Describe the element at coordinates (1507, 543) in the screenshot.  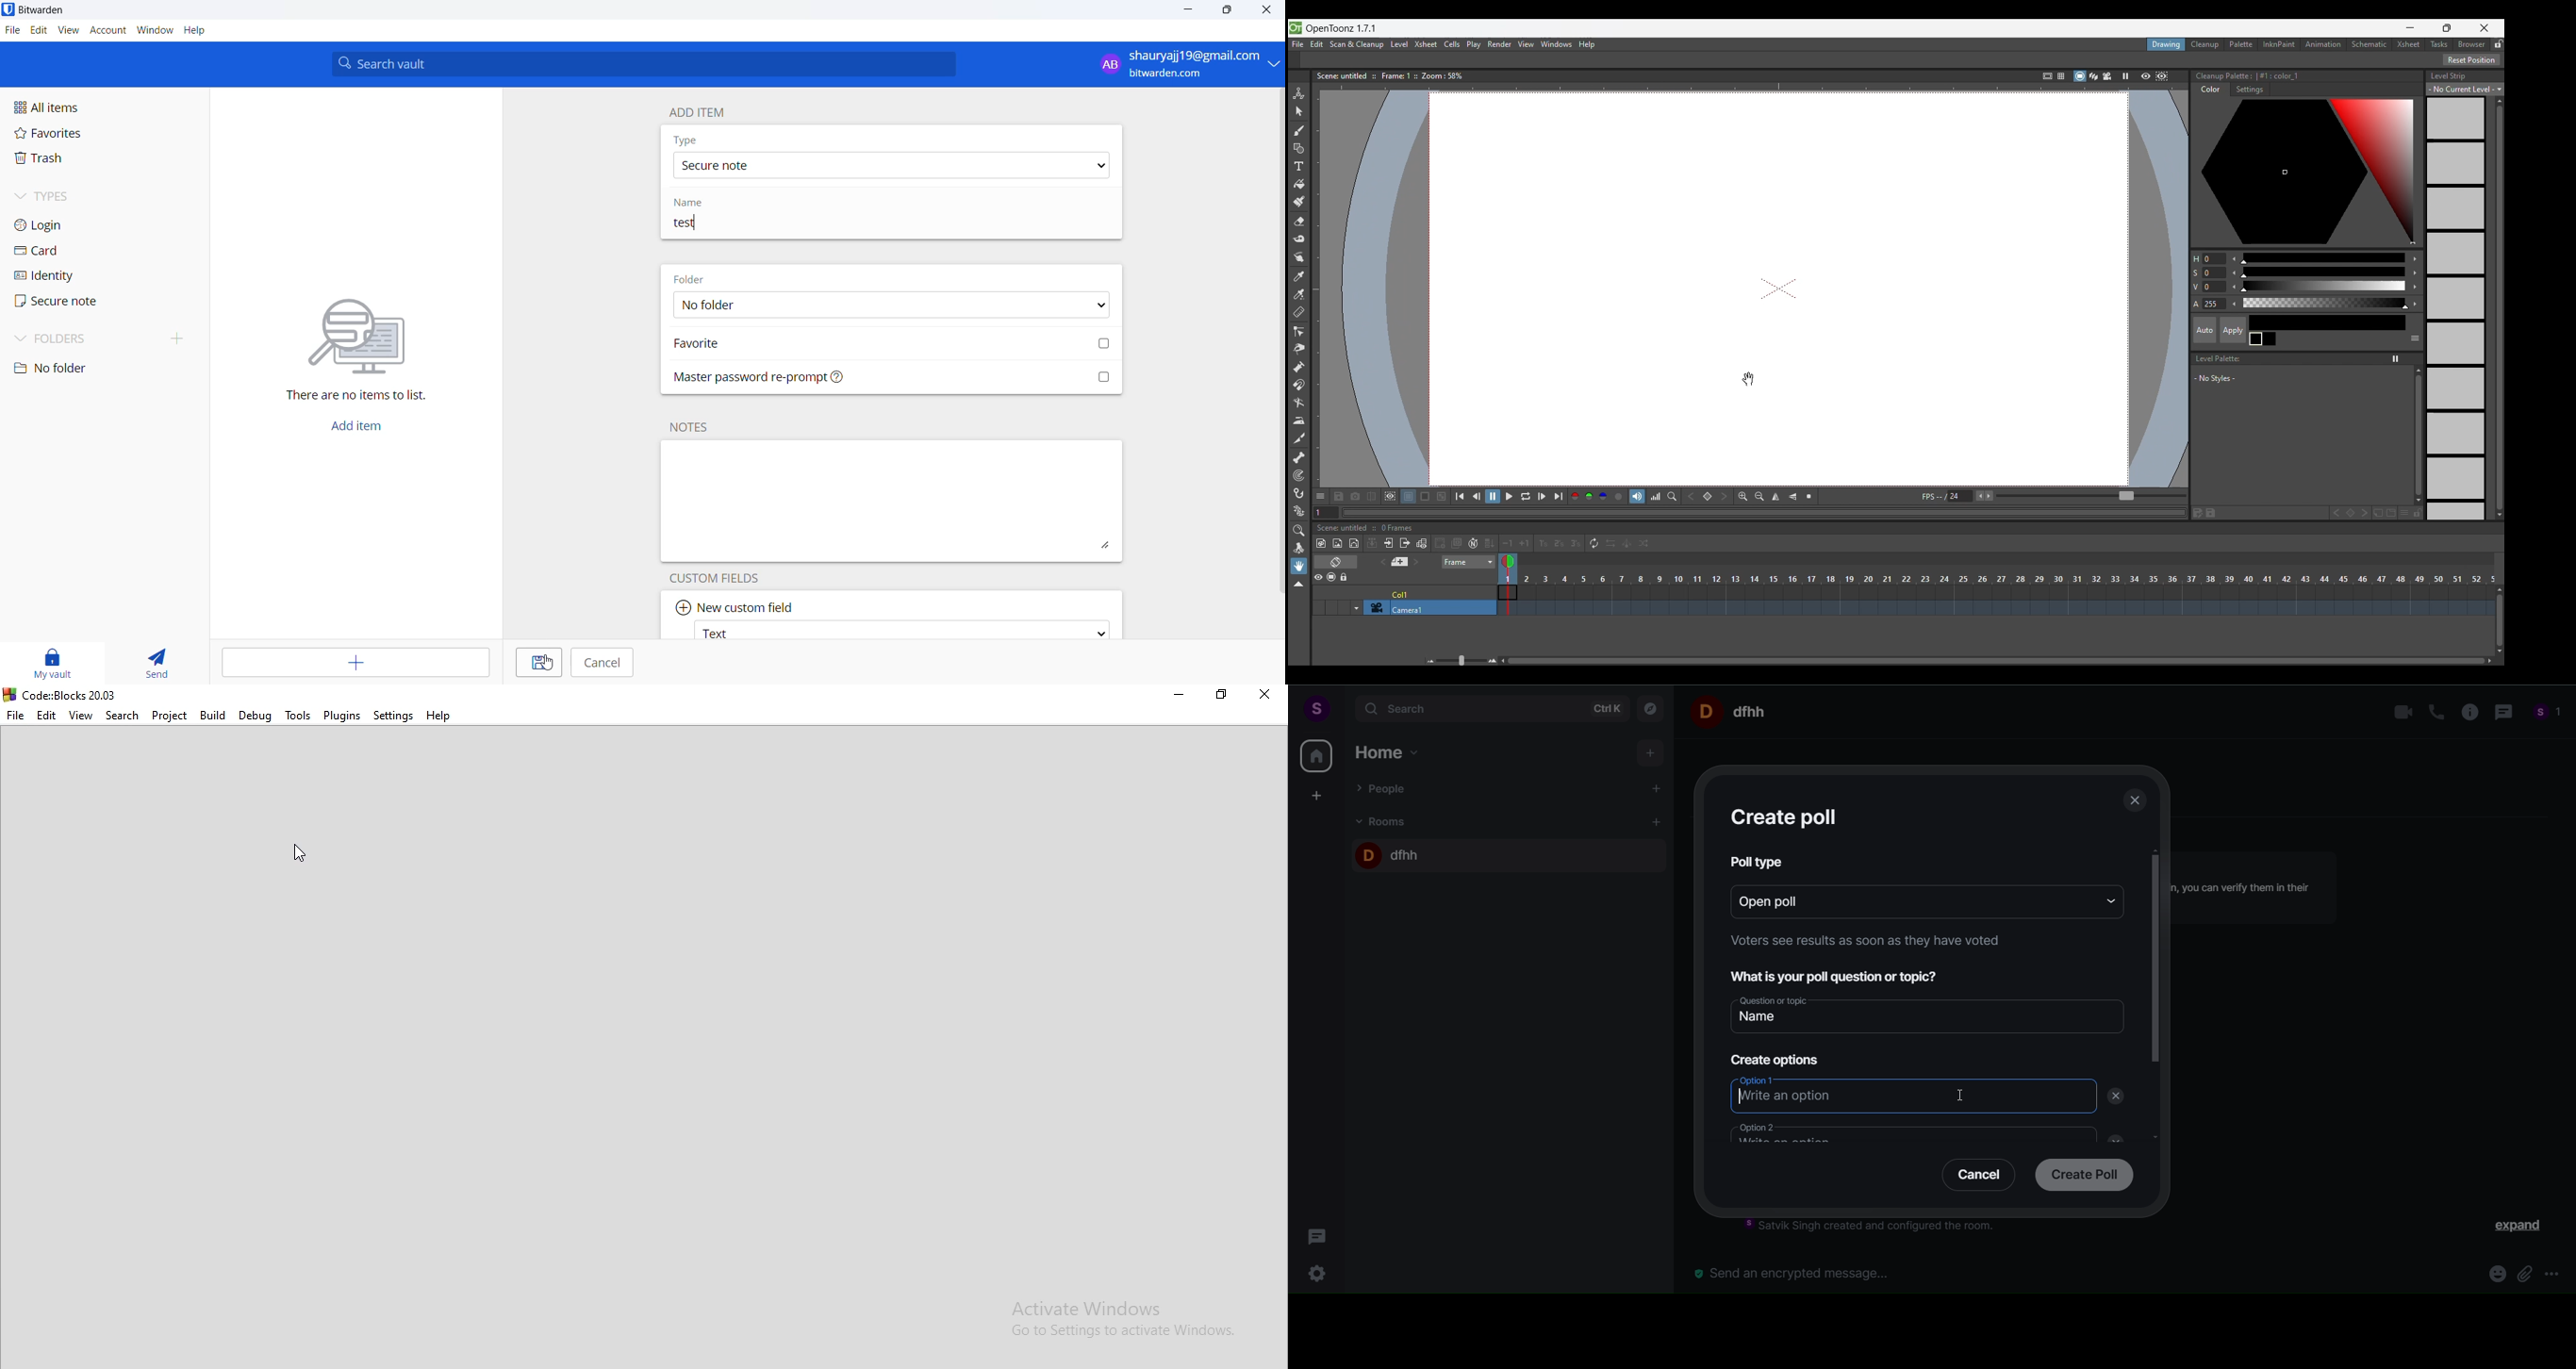
I see `Decrease step` at that location.